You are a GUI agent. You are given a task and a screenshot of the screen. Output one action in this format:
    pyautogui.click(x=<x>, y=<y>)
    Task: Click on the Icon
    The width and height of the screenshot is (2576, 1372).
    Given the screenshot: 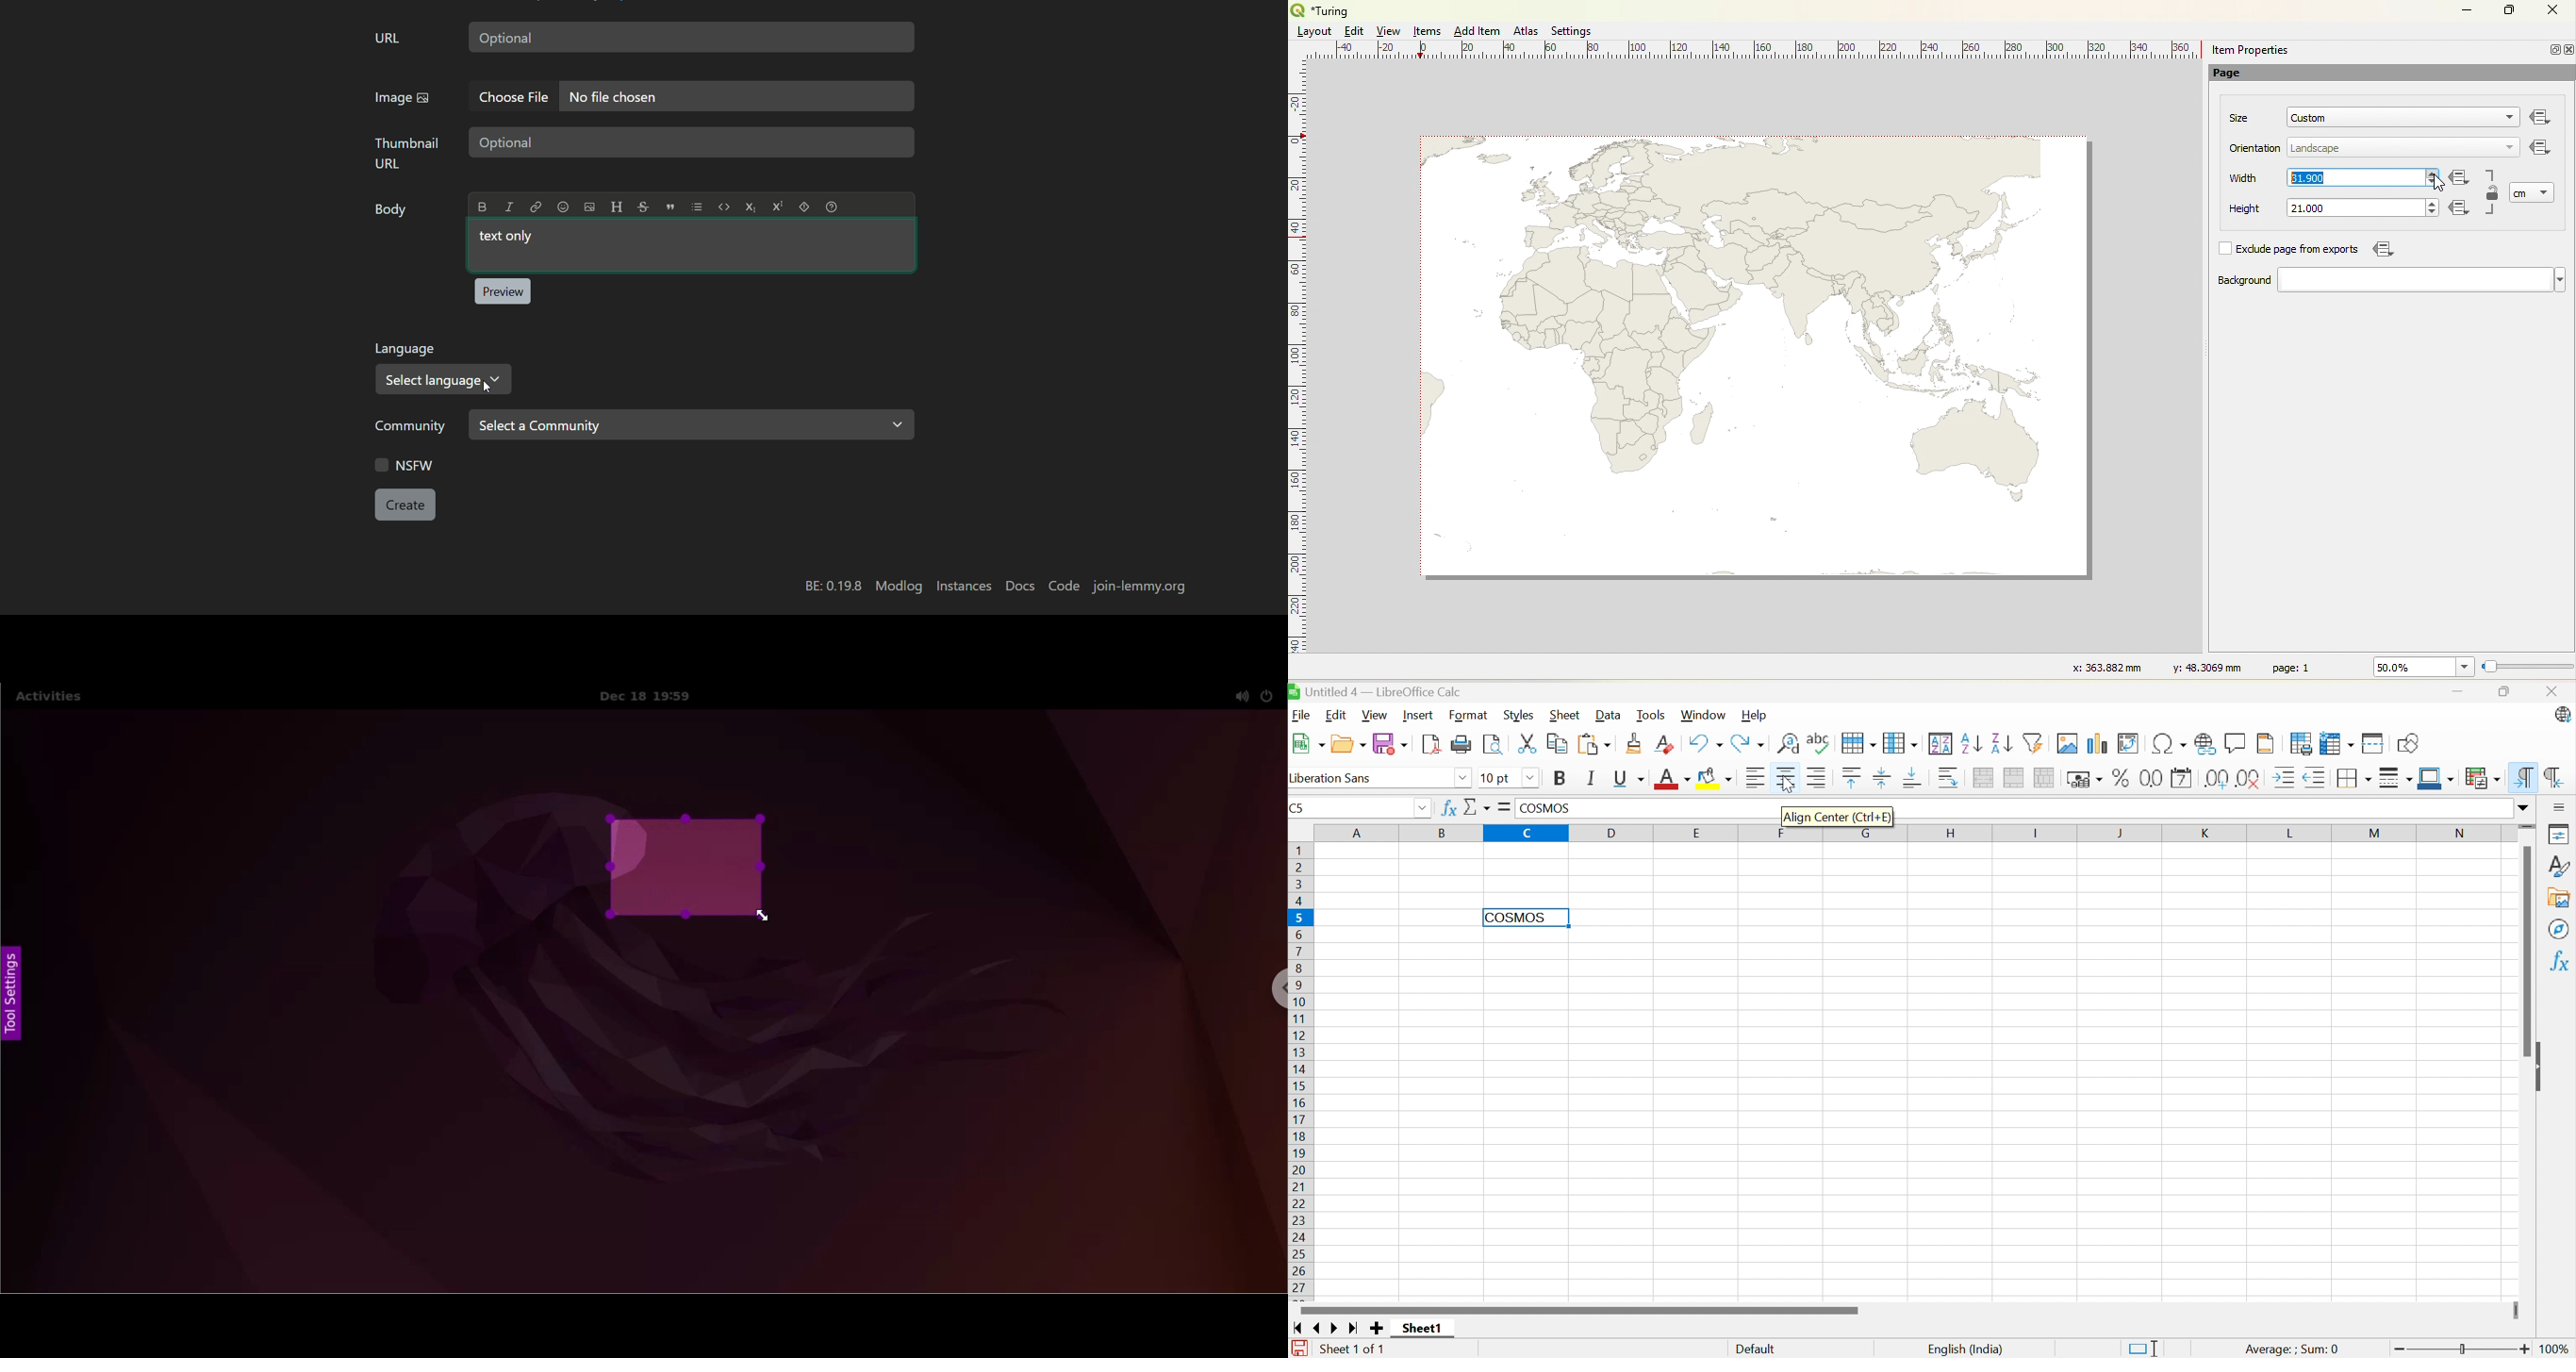 What is the action you would take?
    pyautogui.click(x=2541, y=149)
    